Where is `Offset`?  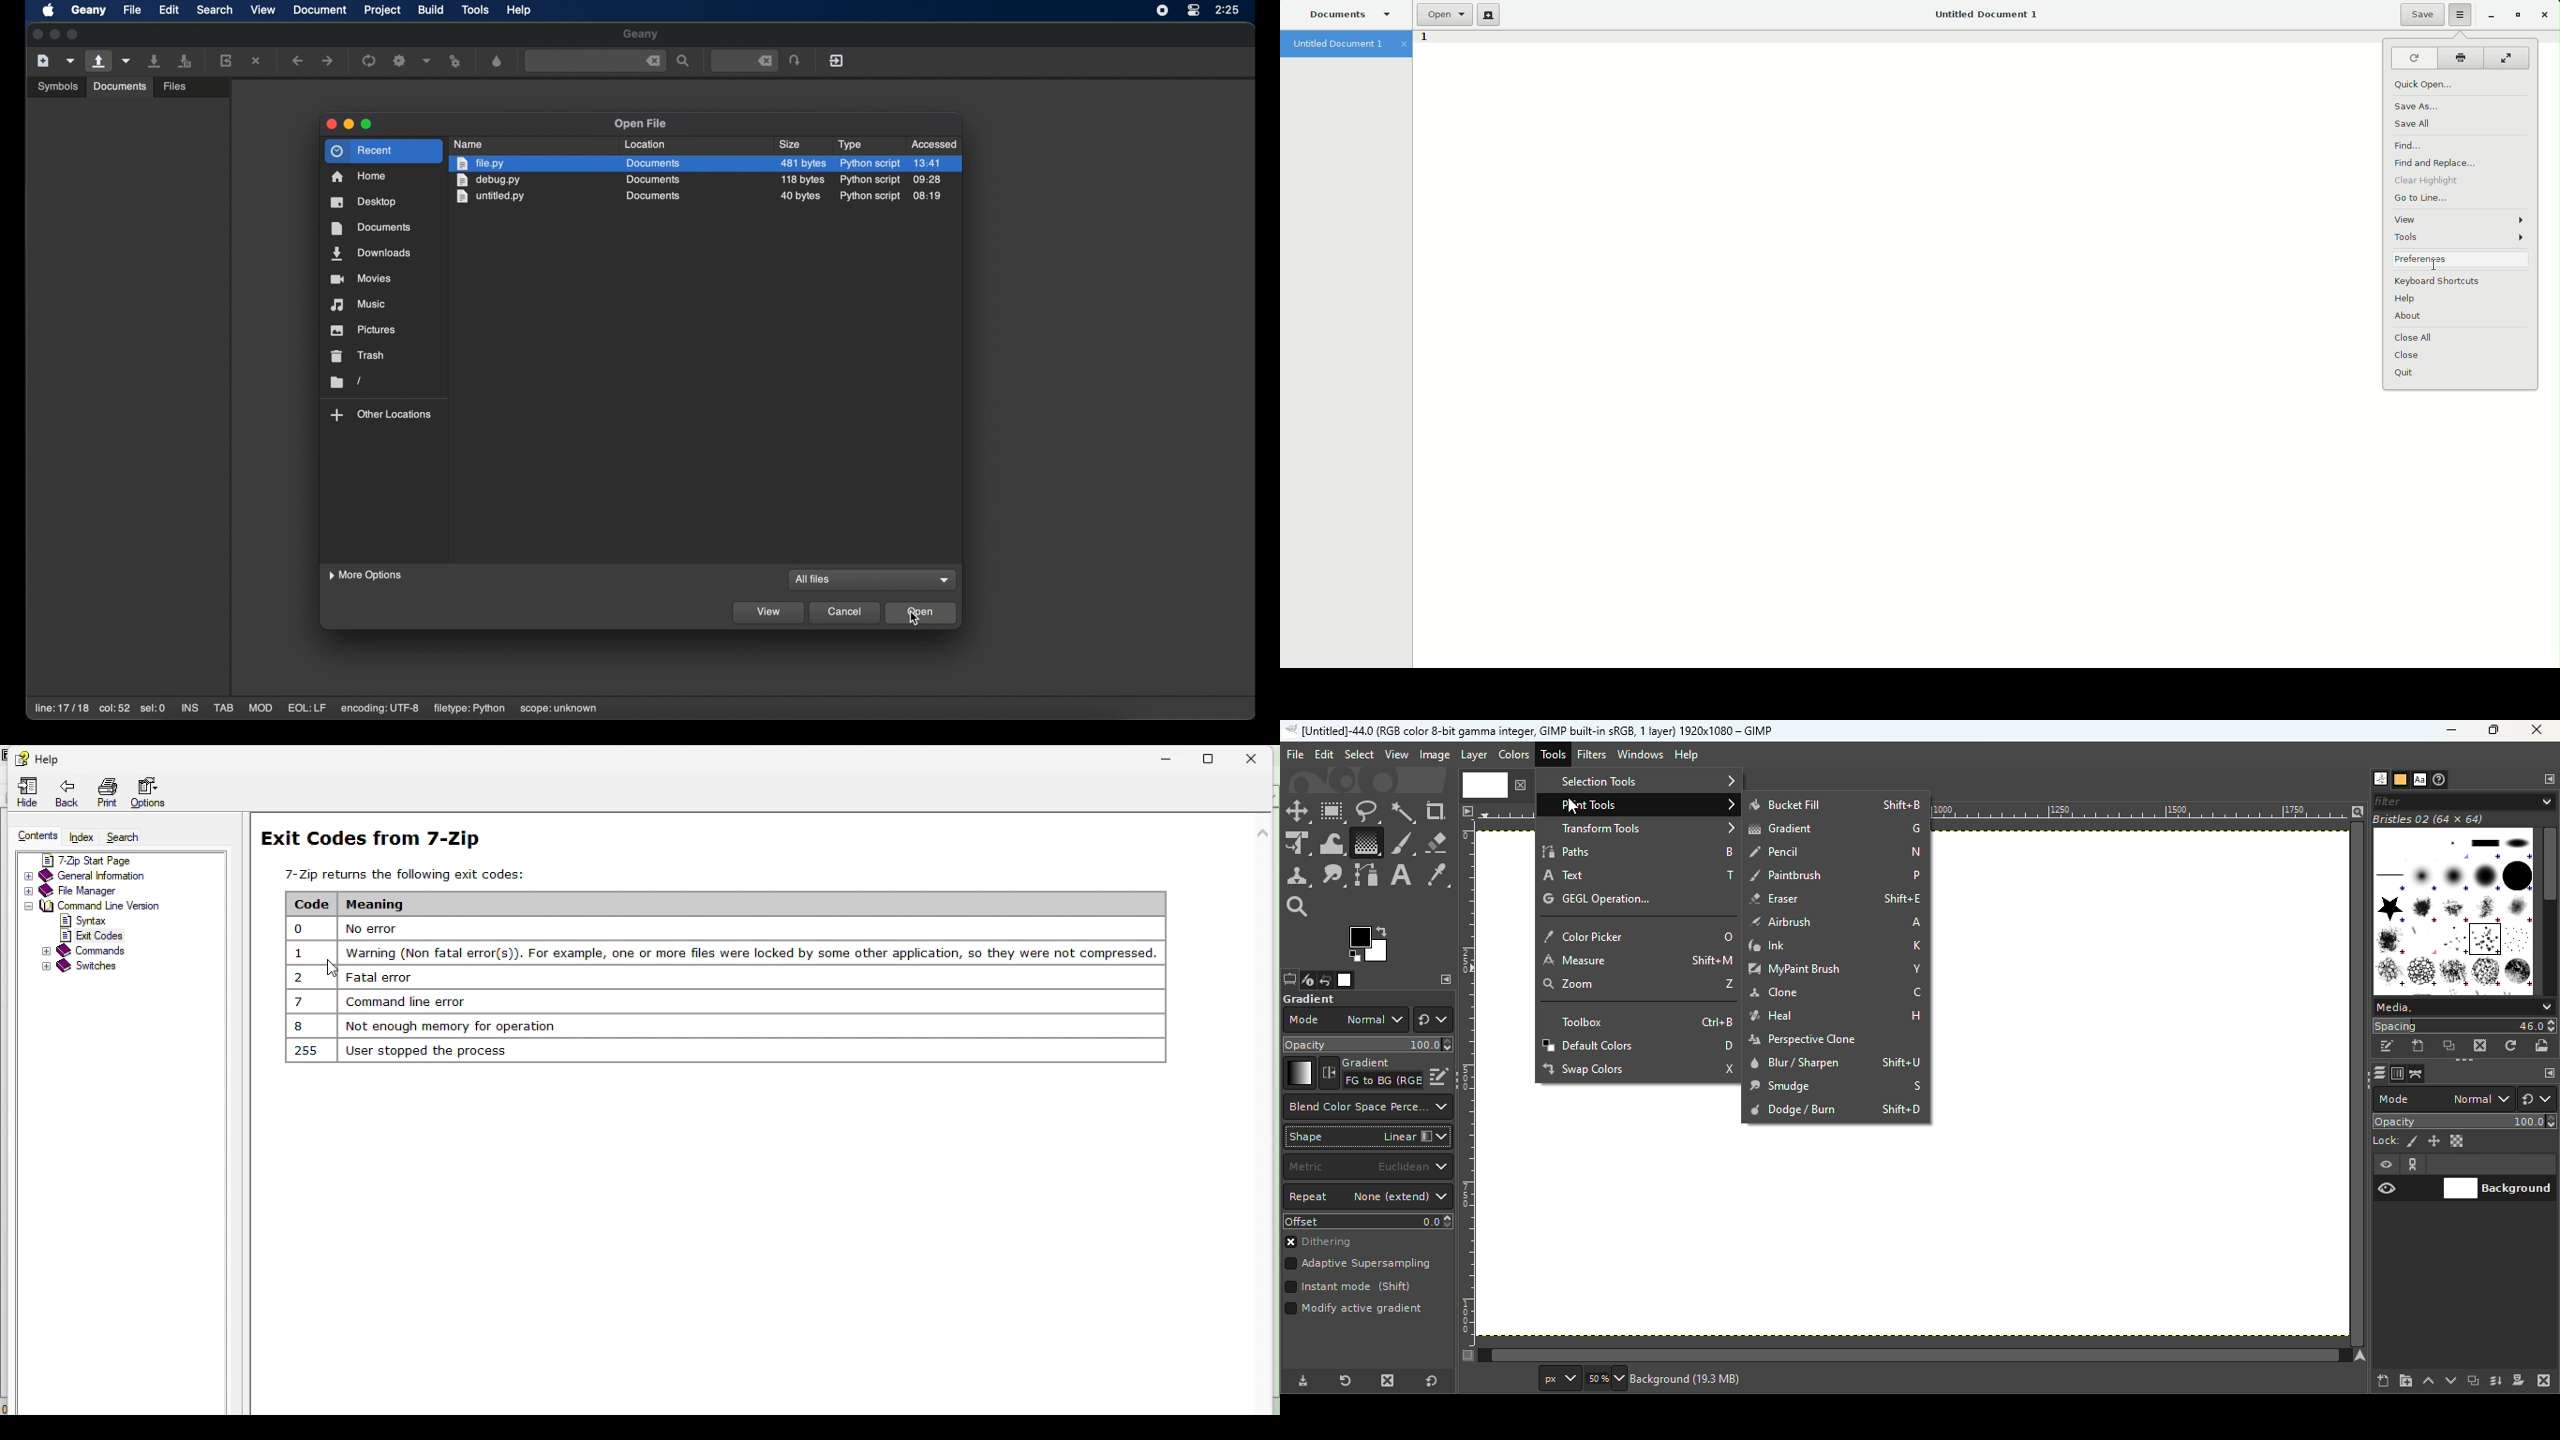
Offset is located at coordinates (1368, 1221).